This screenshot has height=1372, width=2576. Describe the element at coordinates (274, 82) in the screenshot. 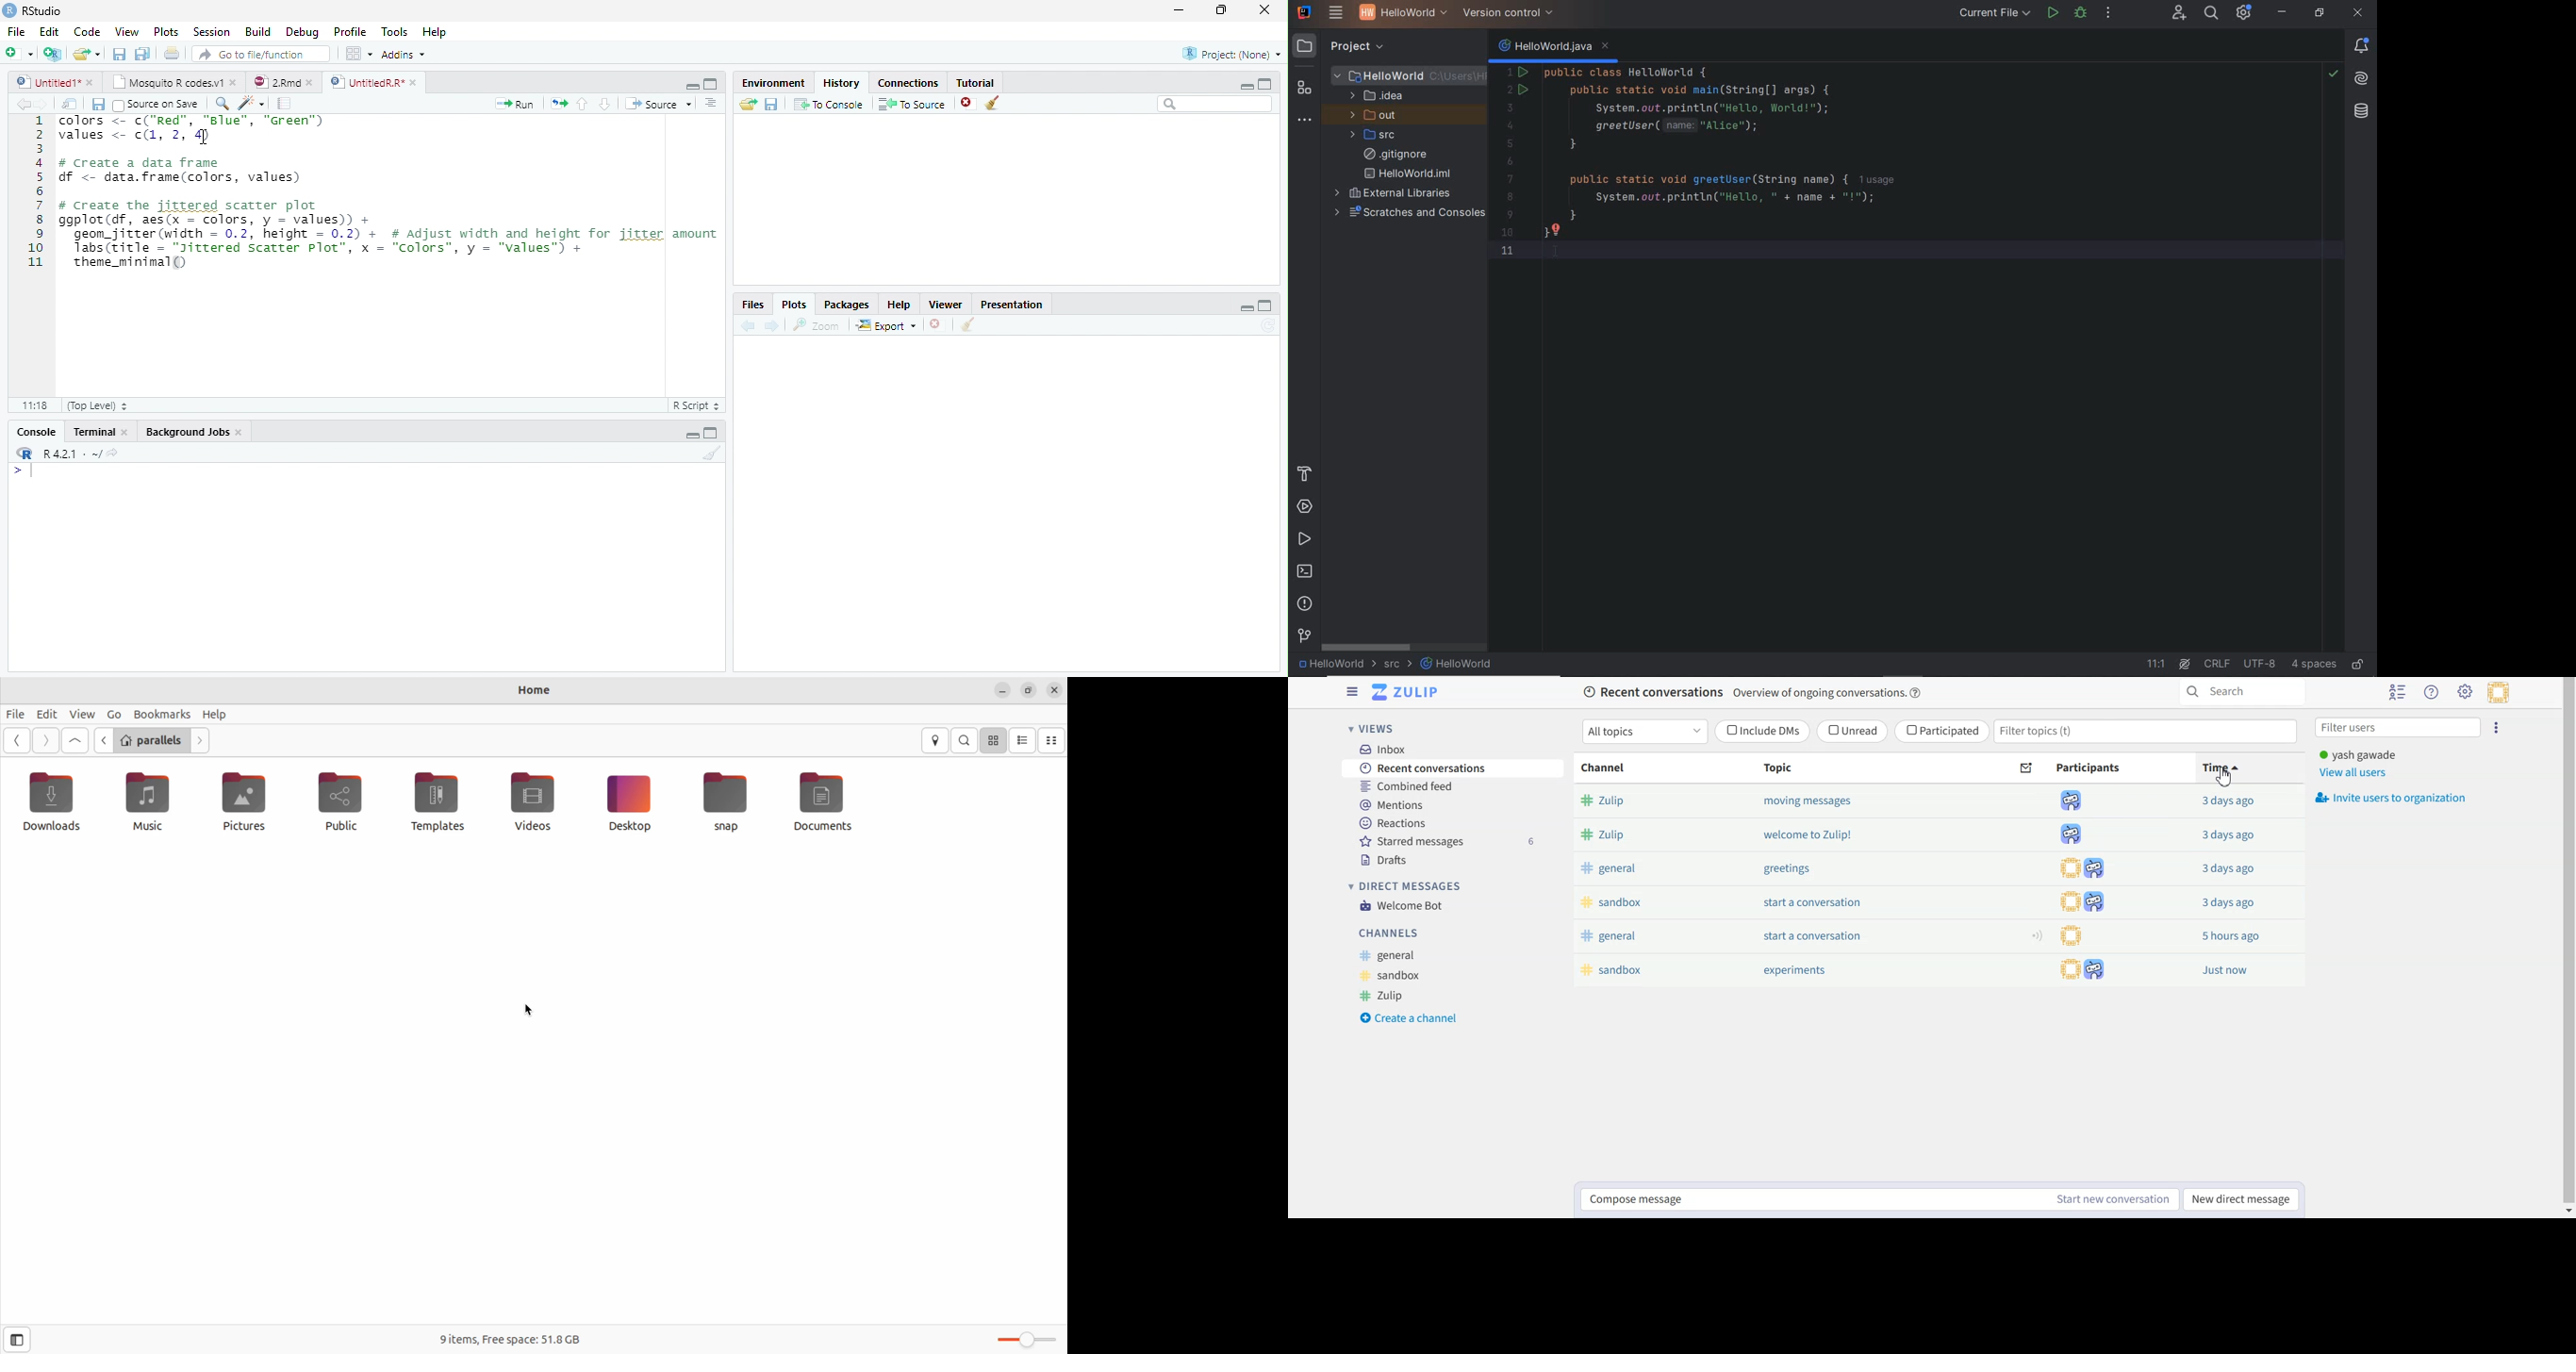

I see `2.Rmd` at that location.